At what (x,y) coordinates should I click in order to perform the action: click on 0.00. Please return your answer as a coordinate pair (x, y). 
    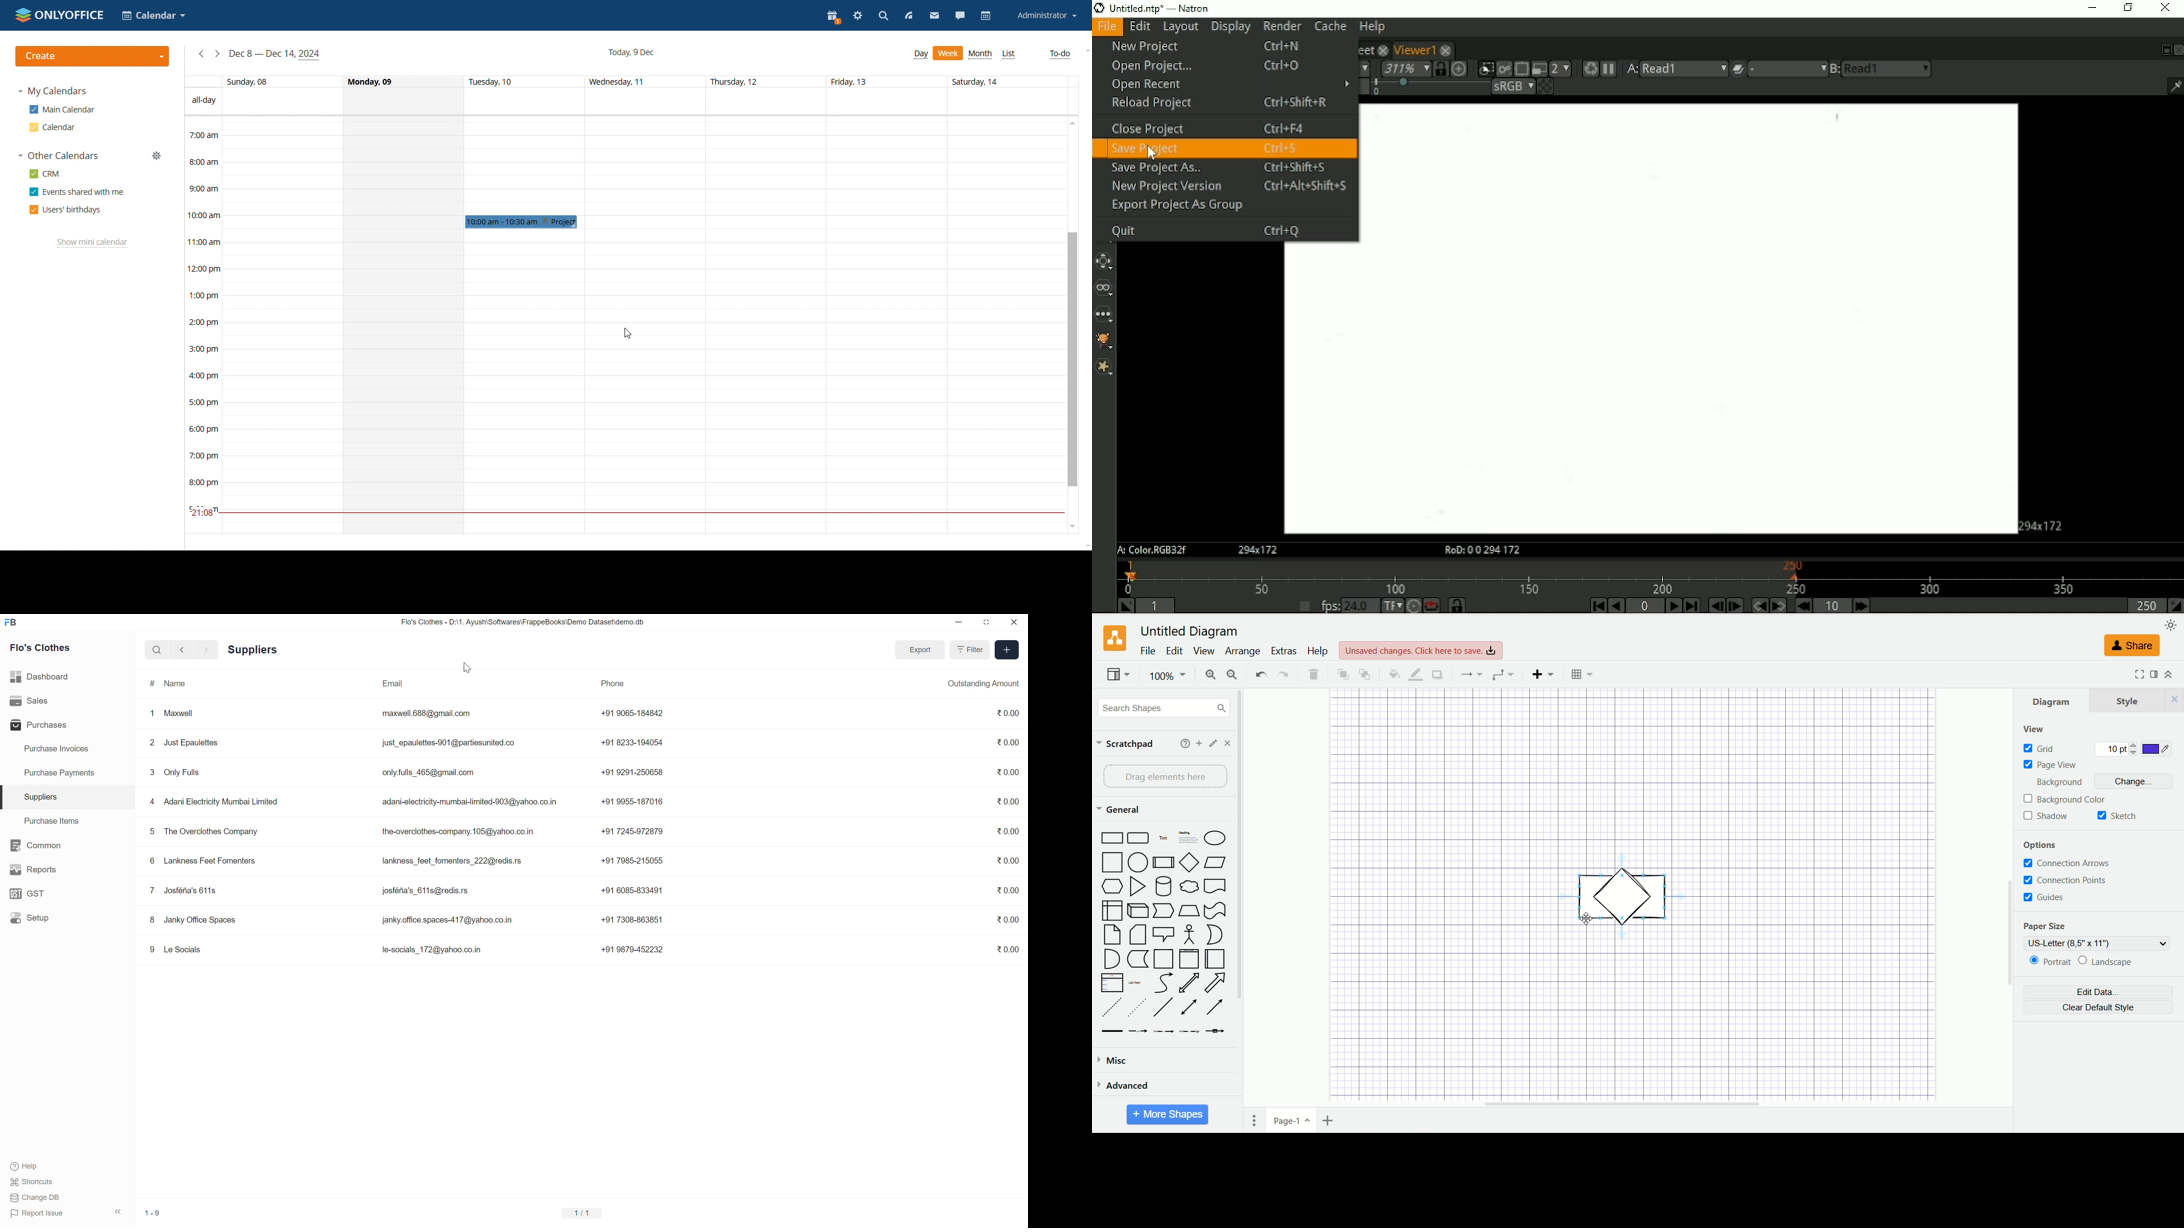
    Looking at the image, I should click on (1009, 713).